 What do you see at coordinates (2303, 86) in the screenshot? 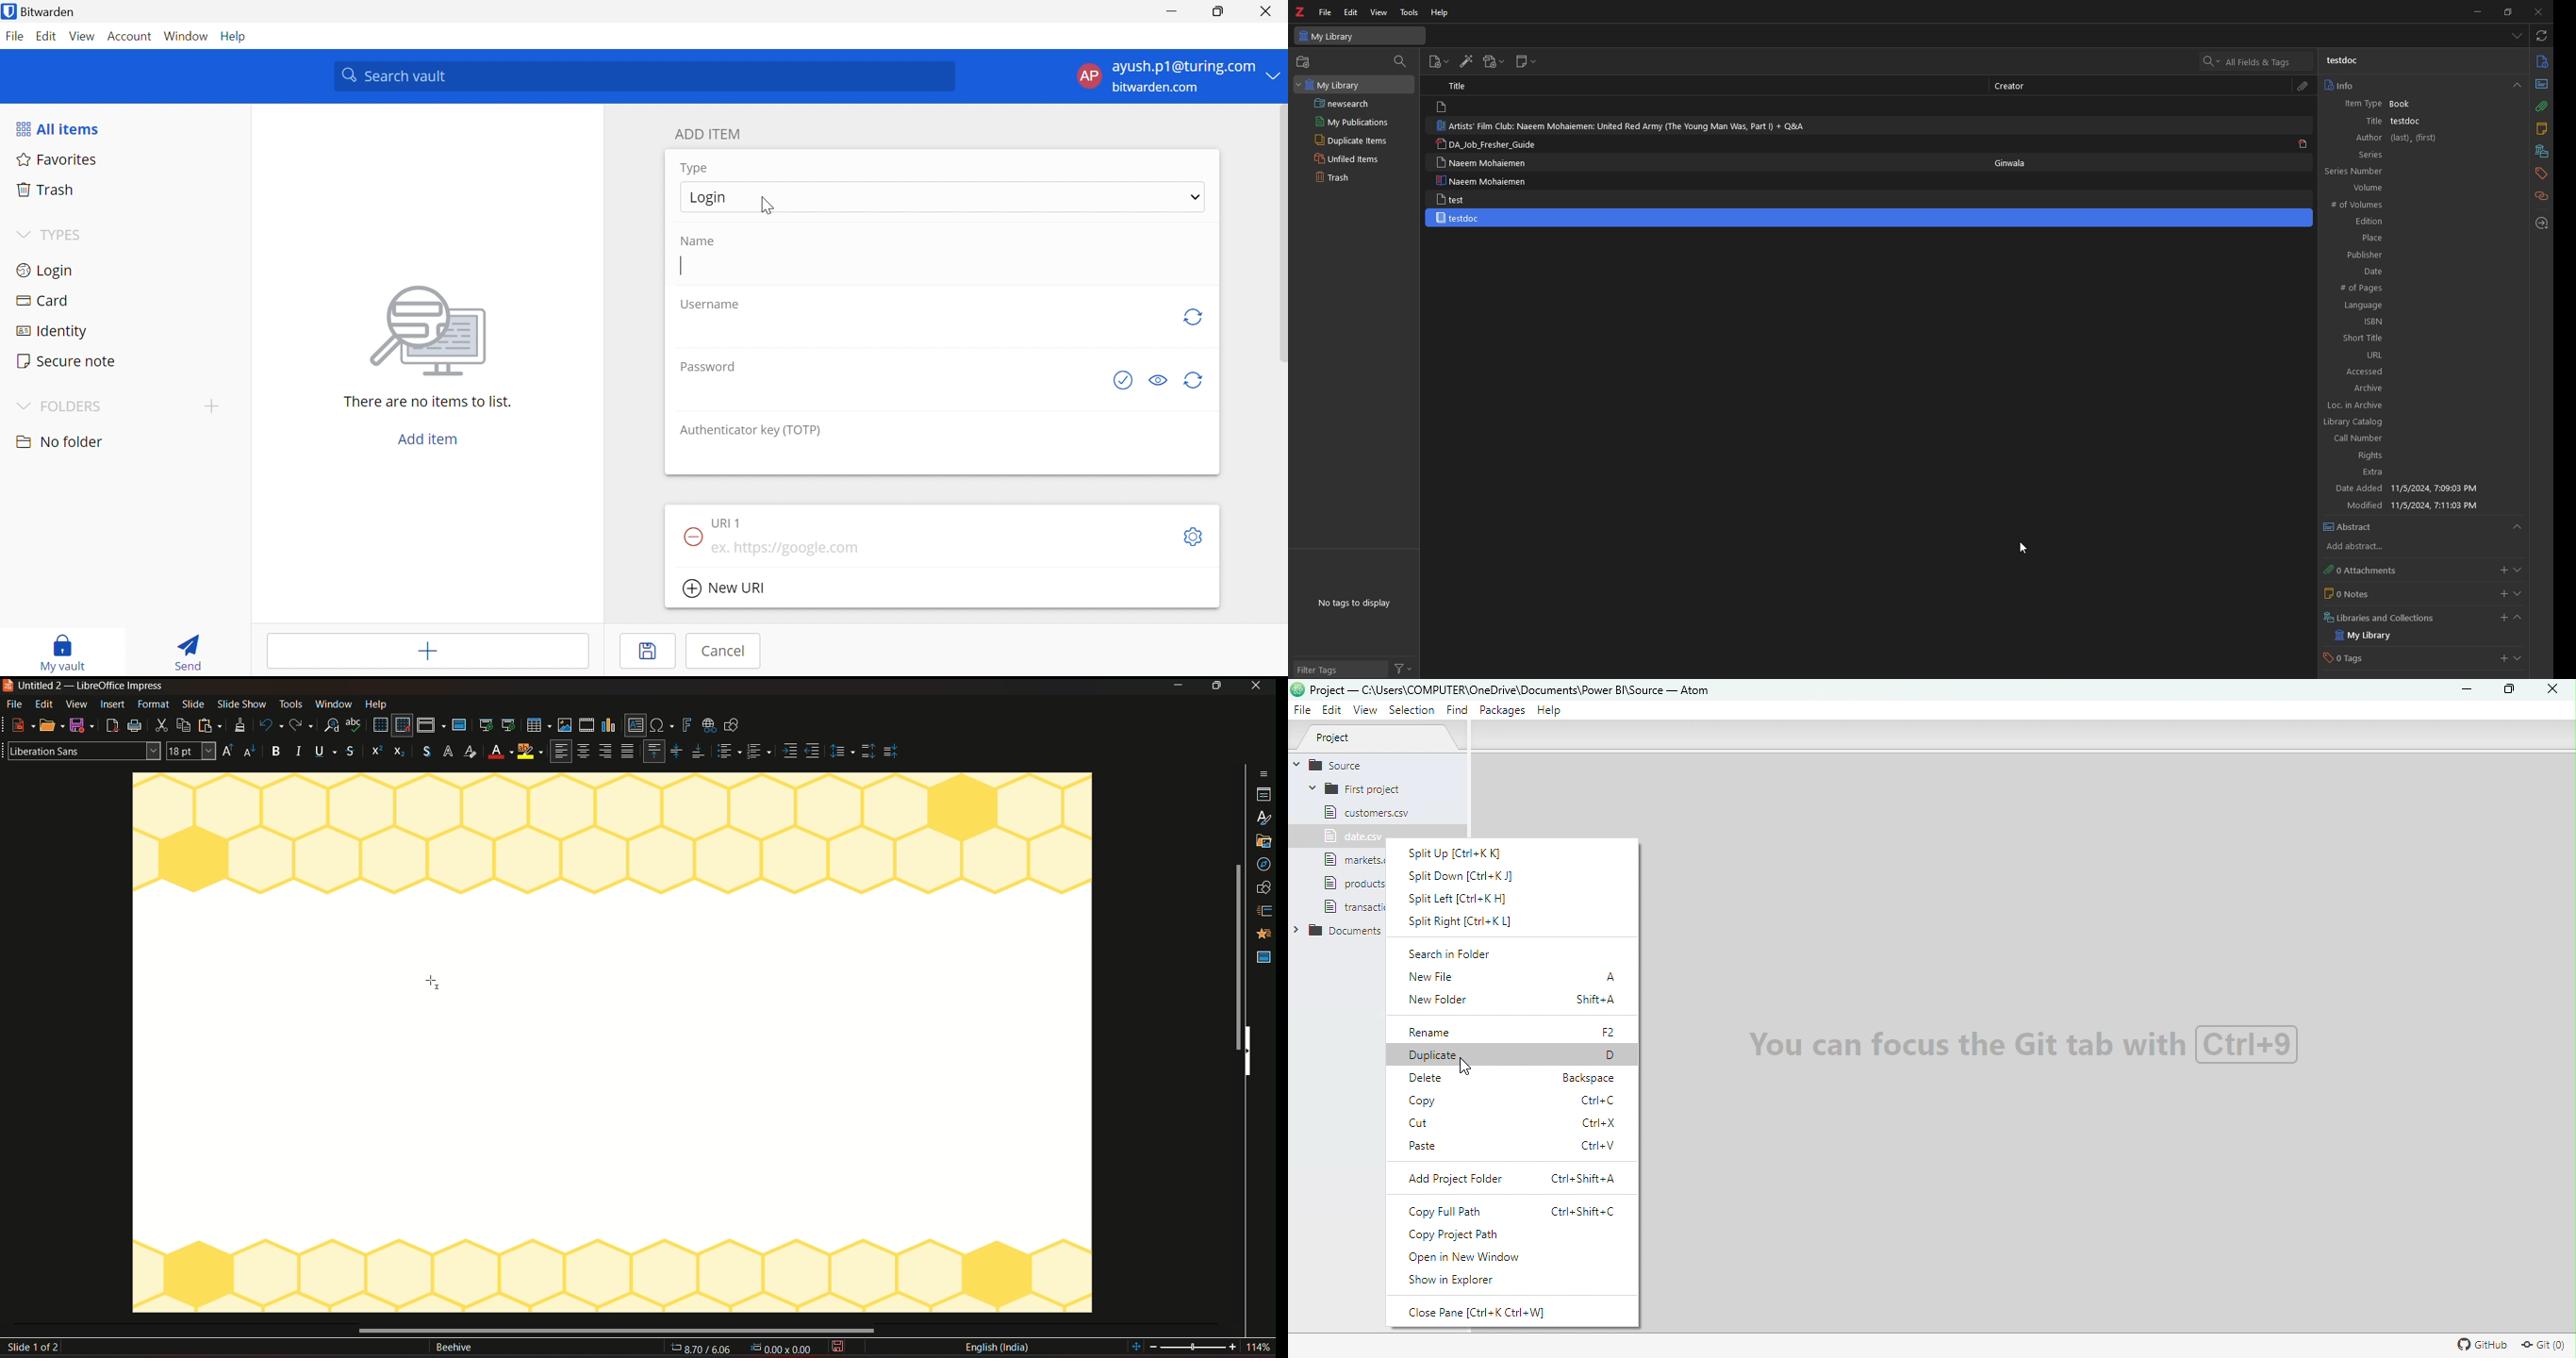
I see `attachment` at bounding box center [2303, 86].